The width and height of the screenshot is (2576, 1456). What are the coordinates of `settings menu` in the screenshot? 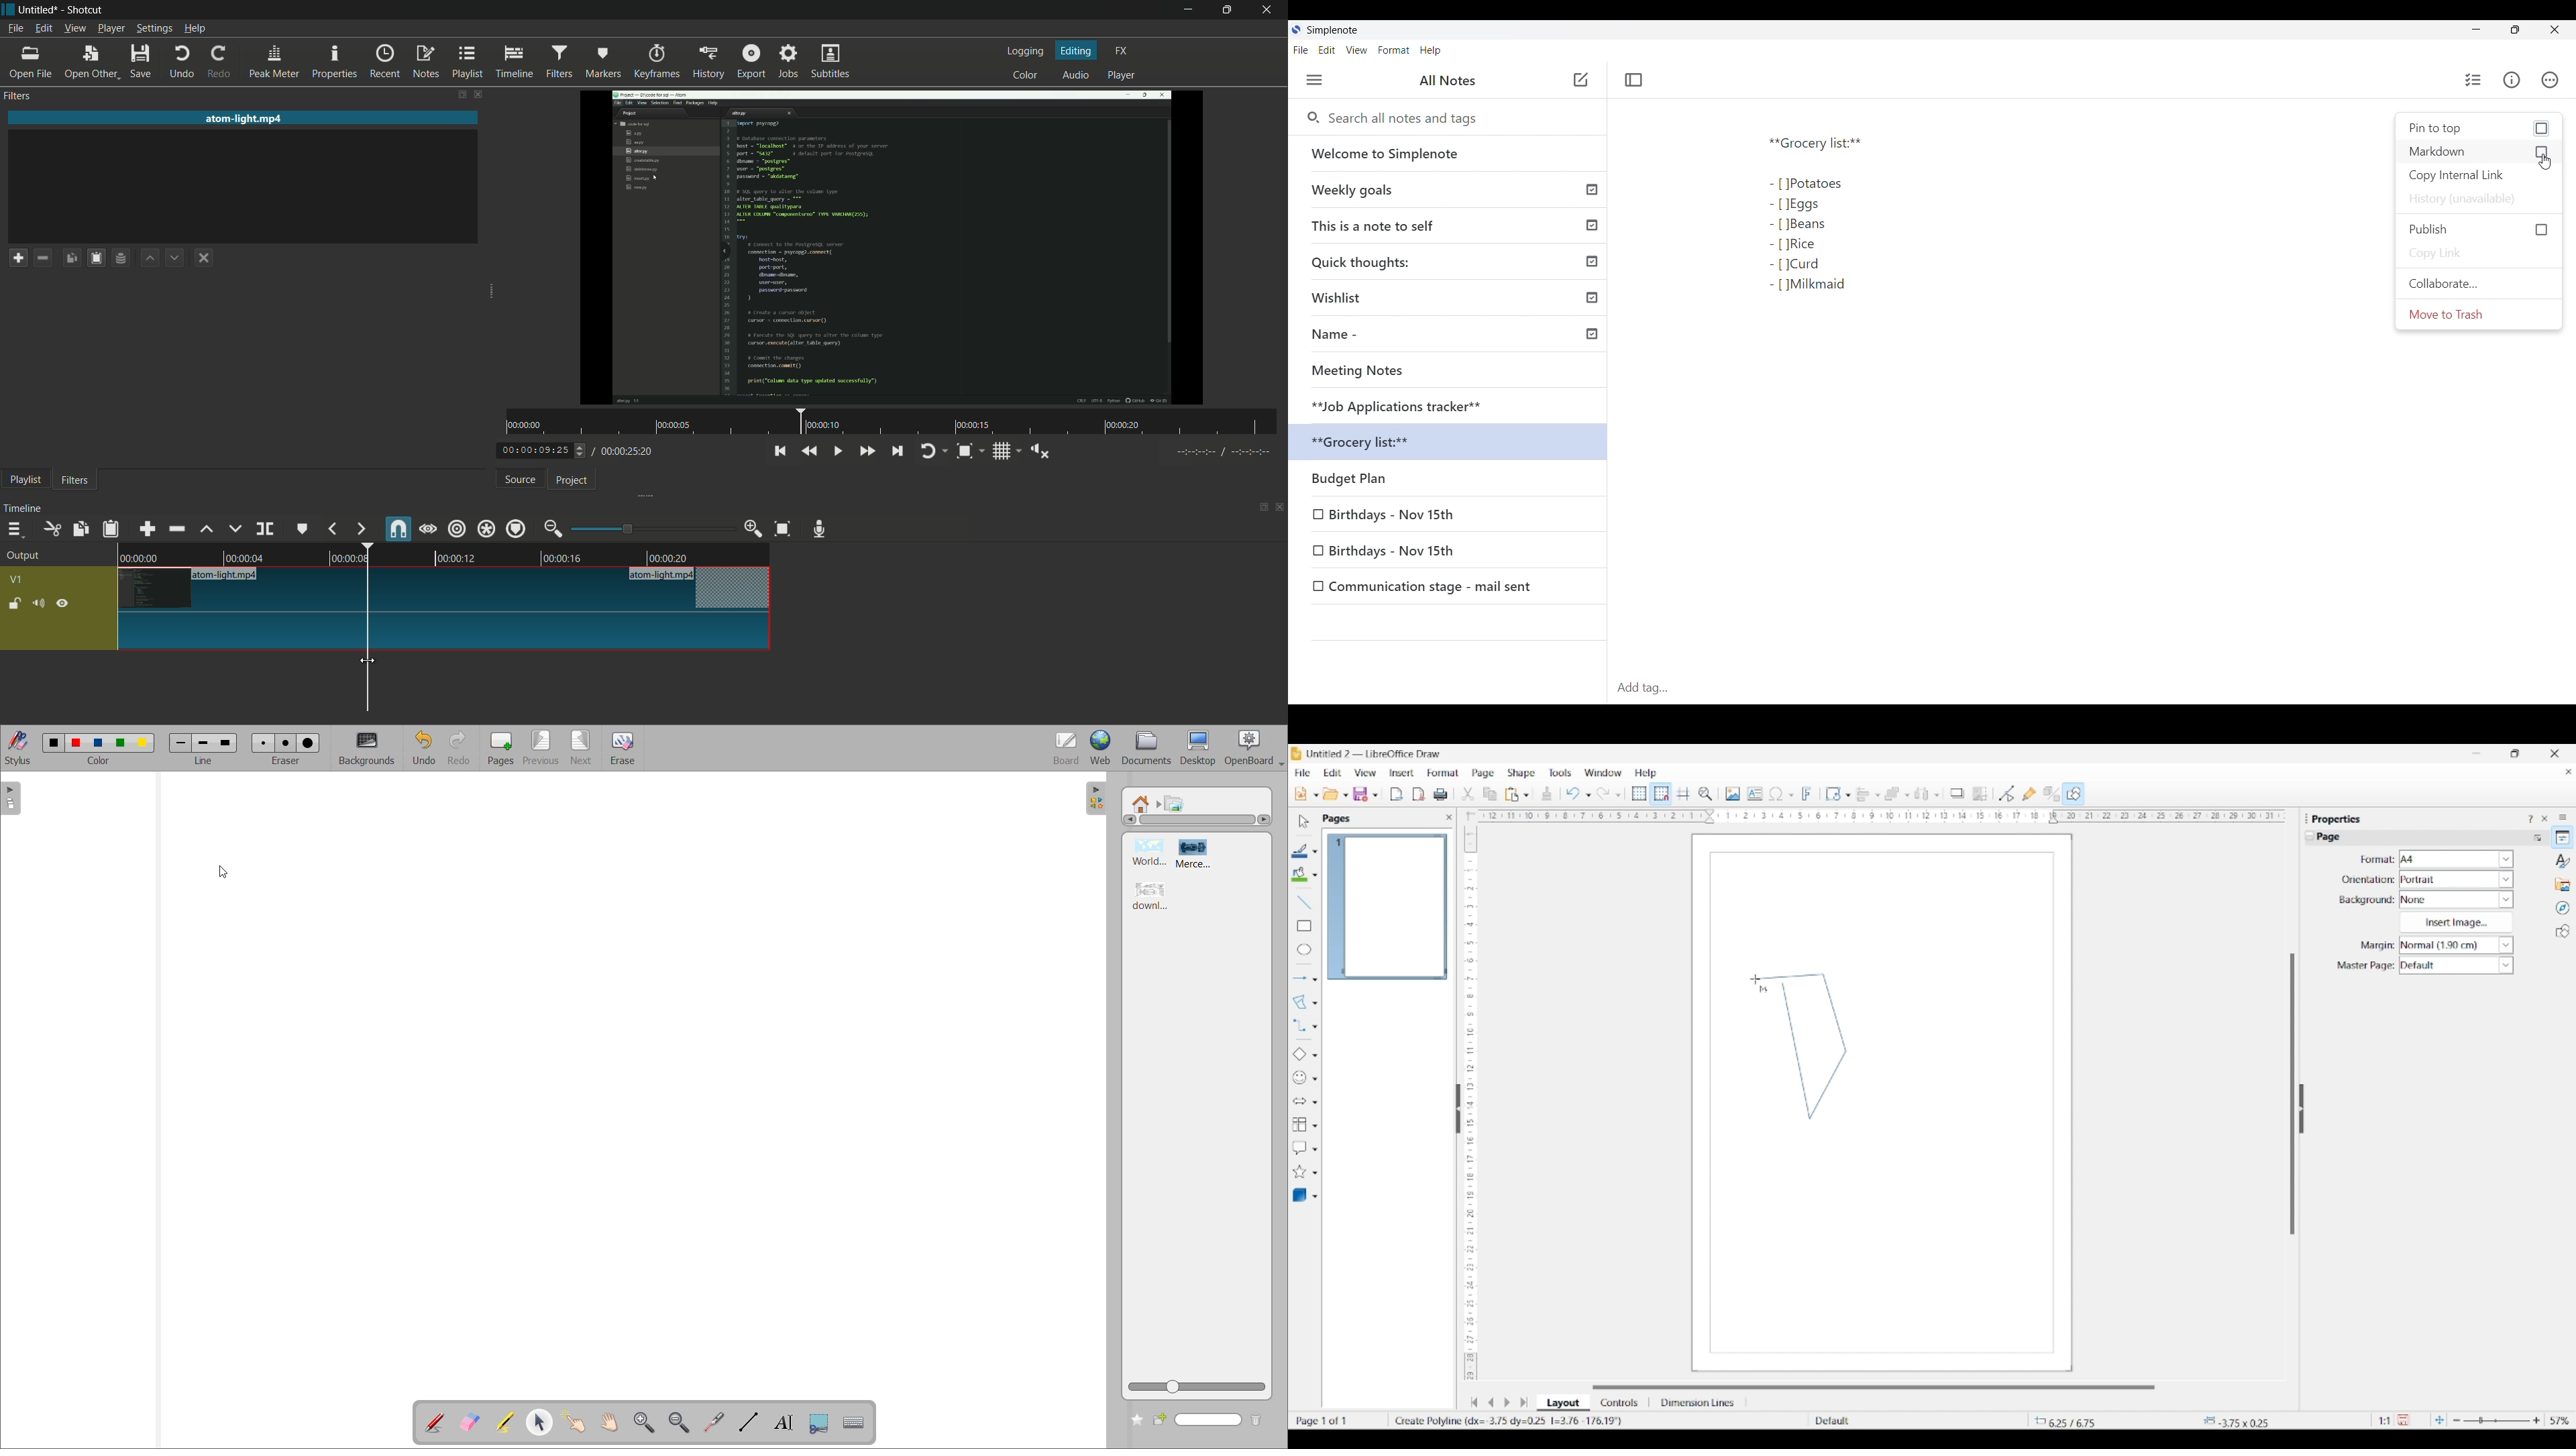 It's located at (154, 29).